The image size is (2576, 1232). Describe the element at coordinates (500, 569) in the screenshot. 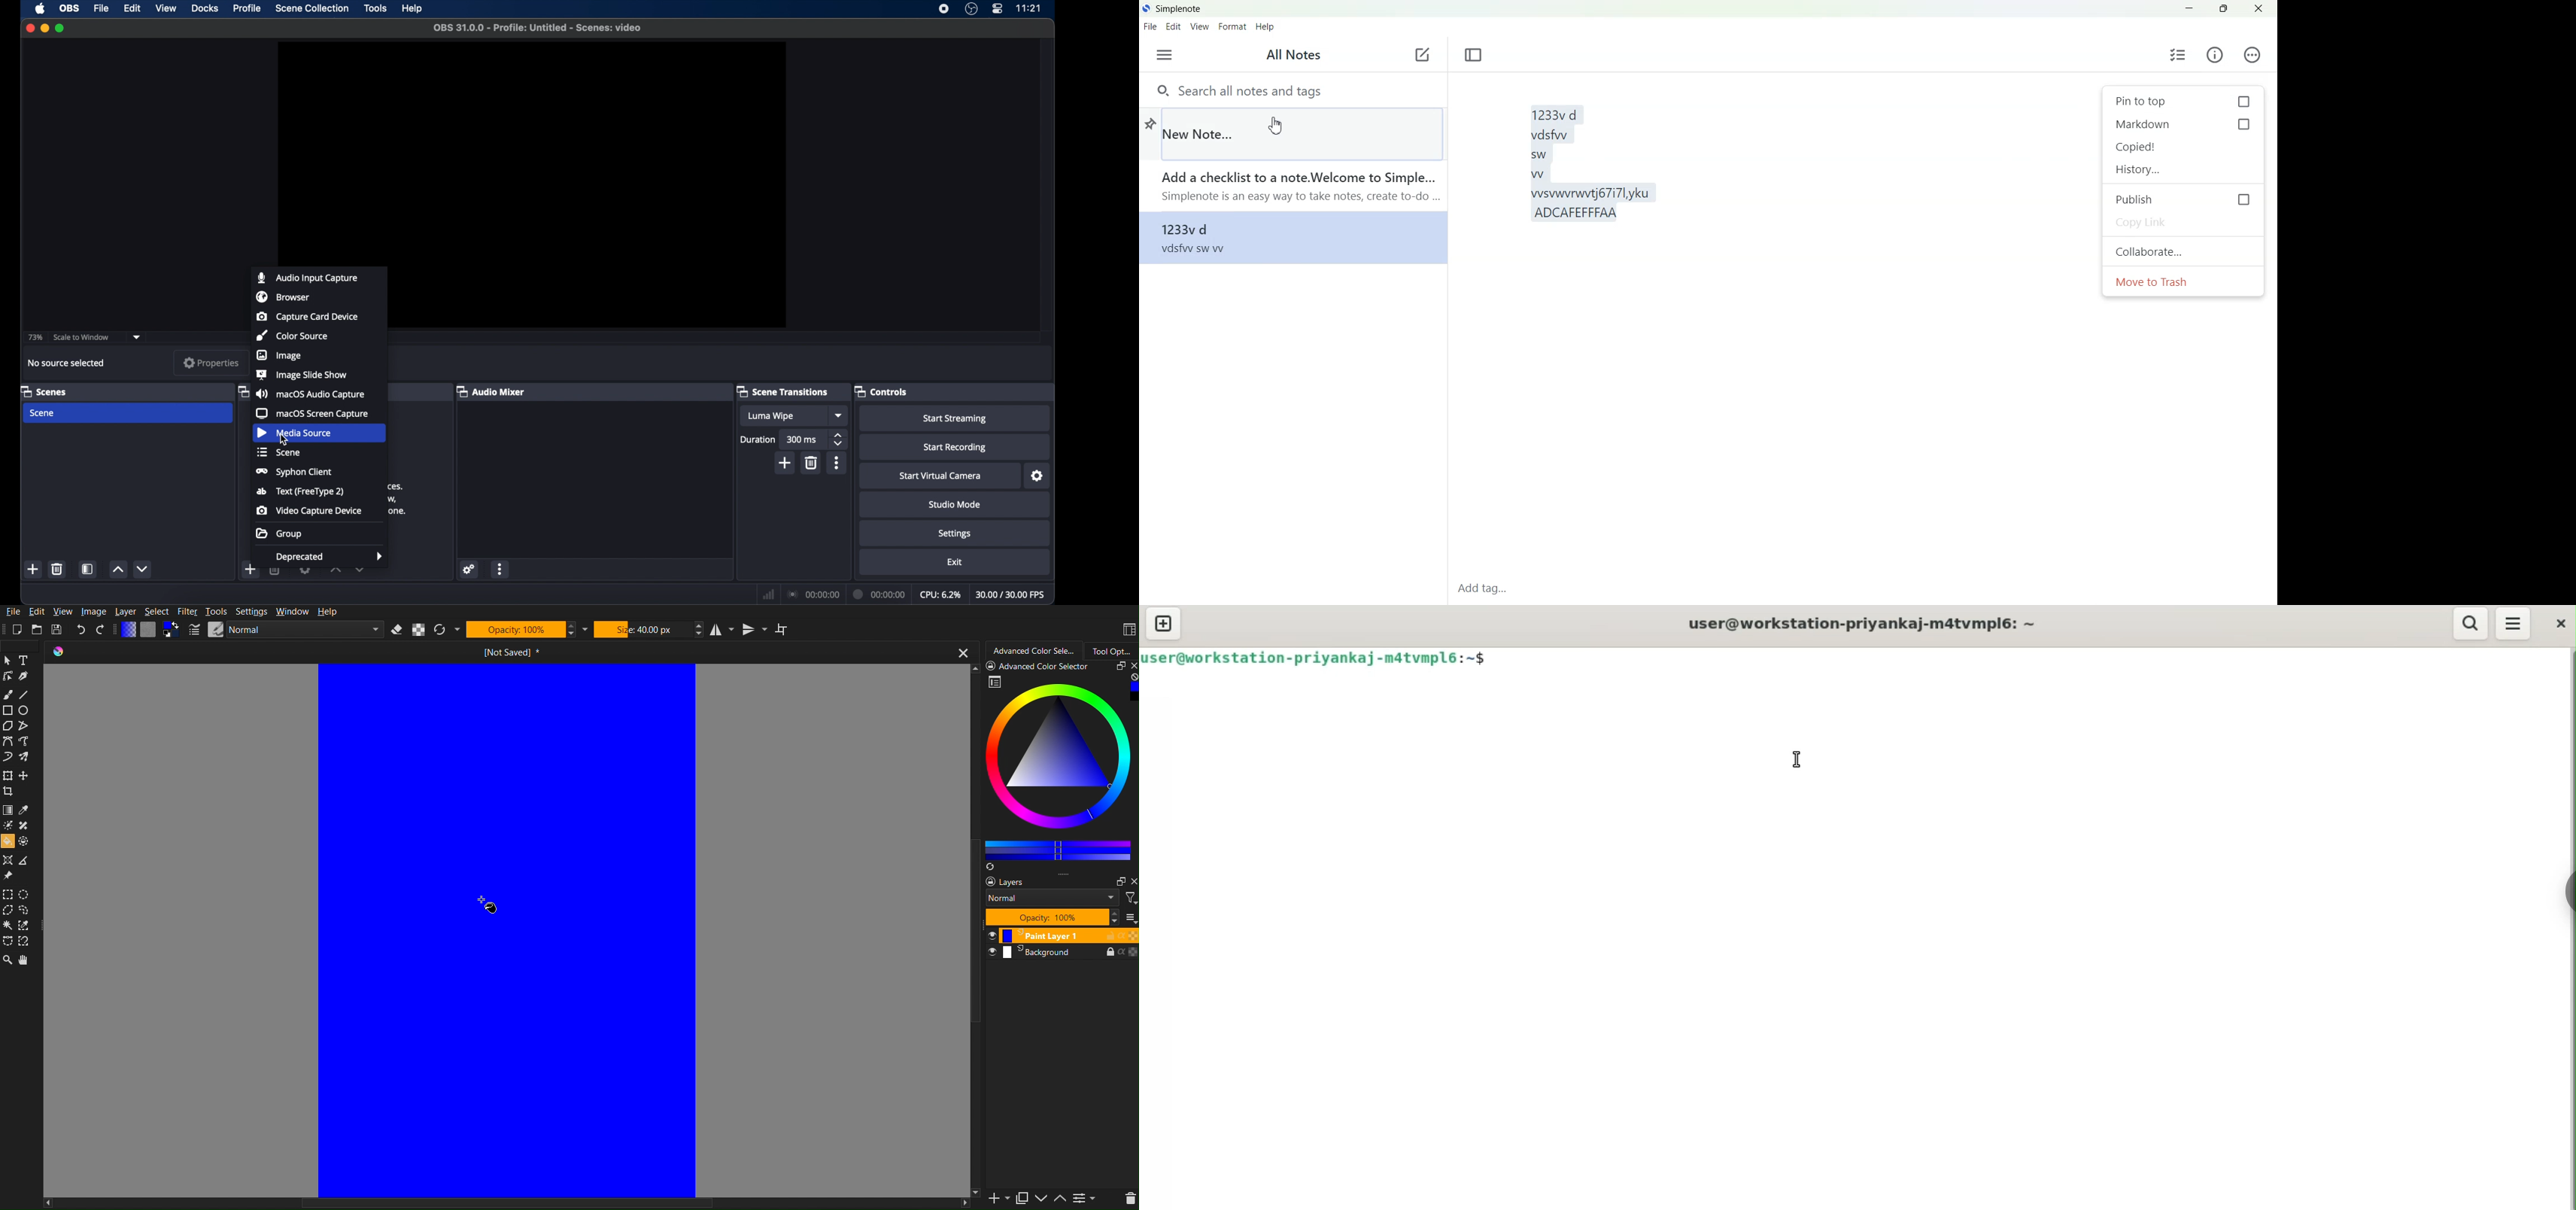

I see `more options` at that location.